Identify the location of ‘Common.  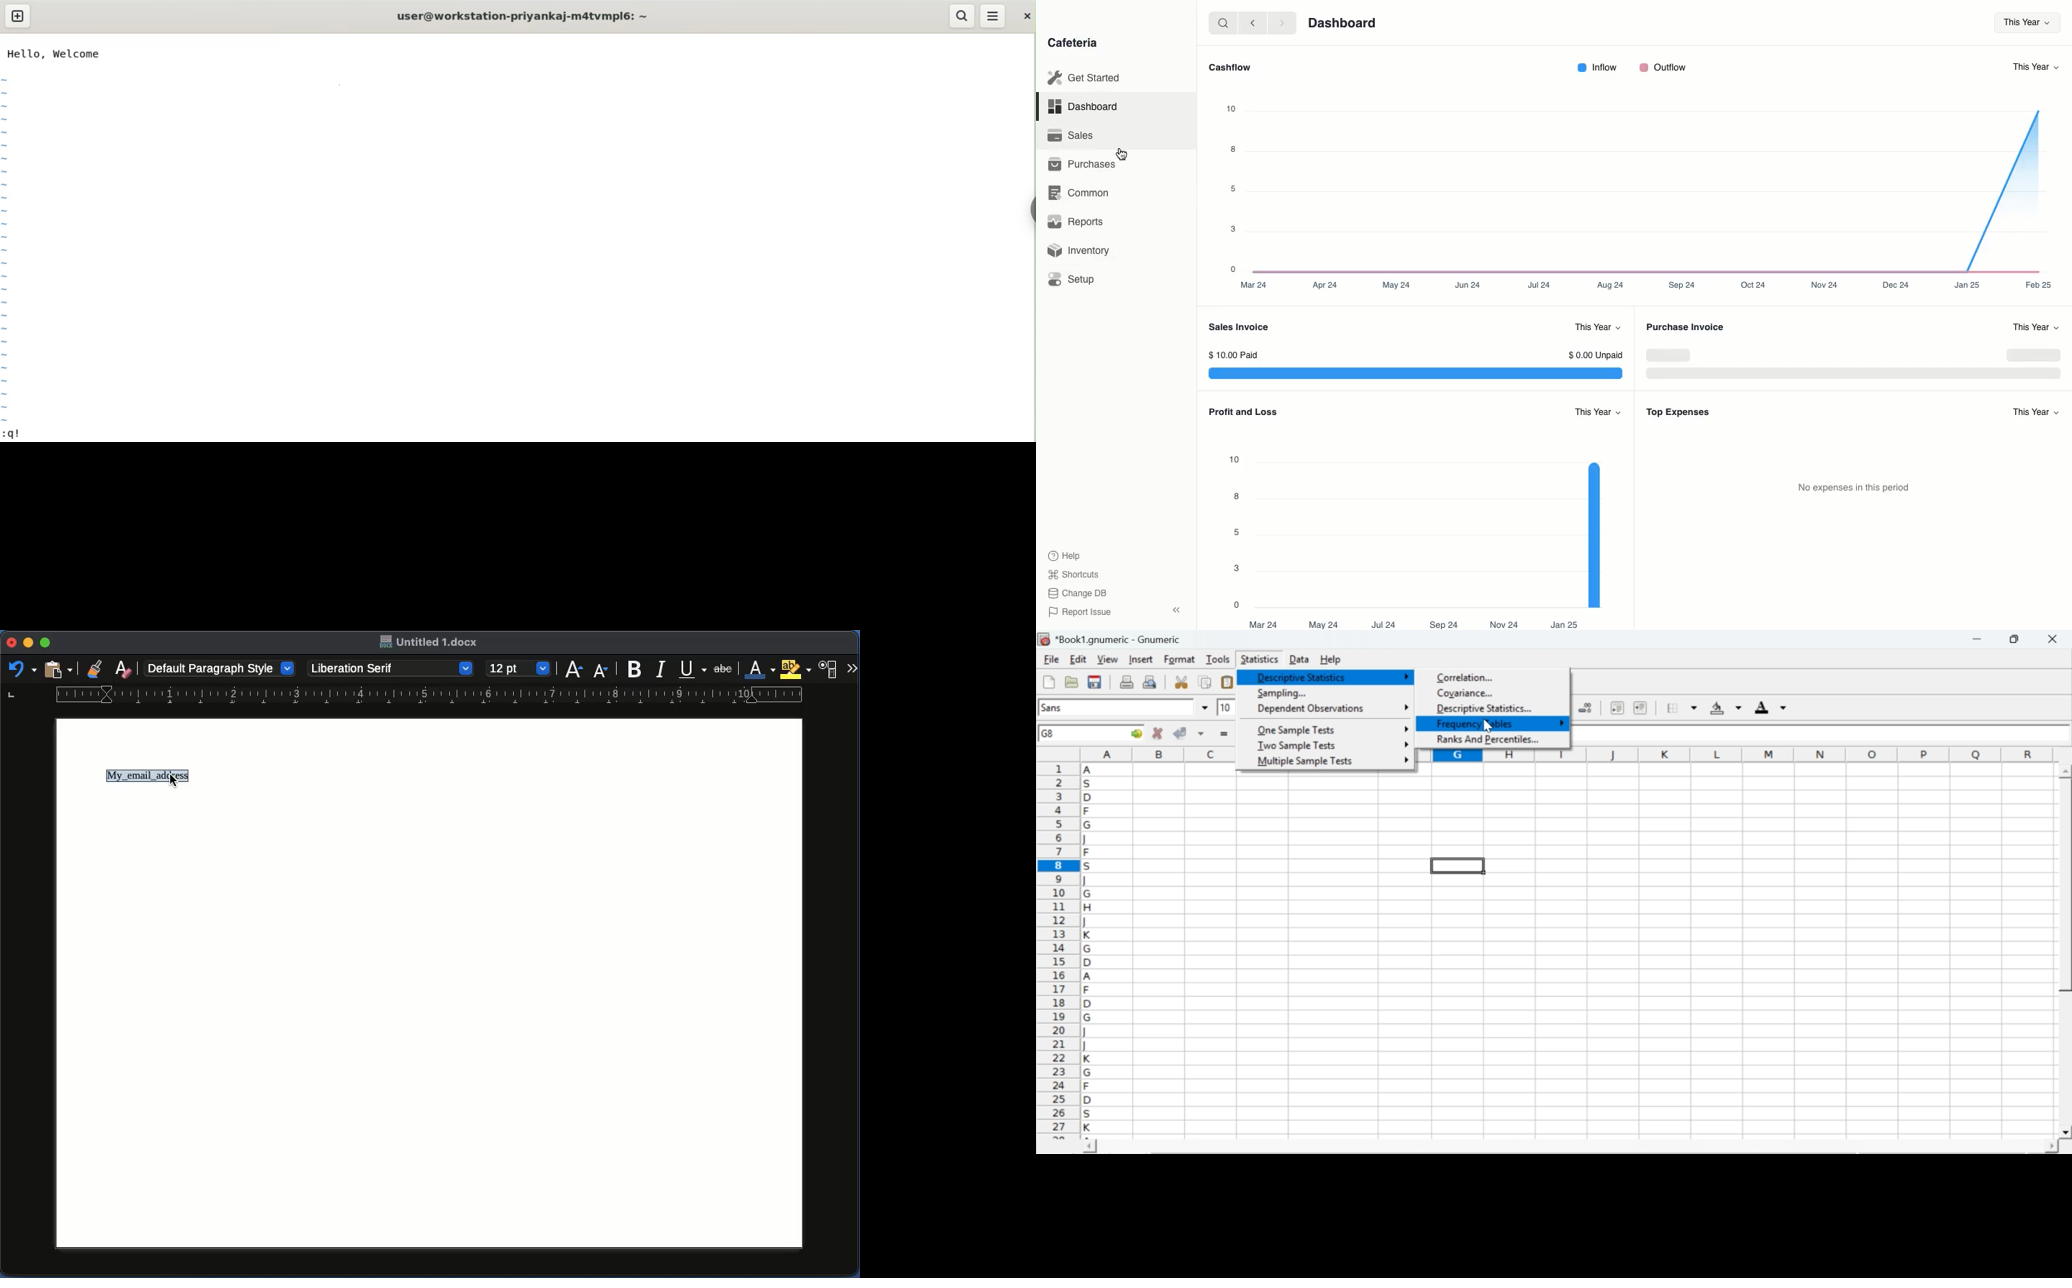
(1080, 195).